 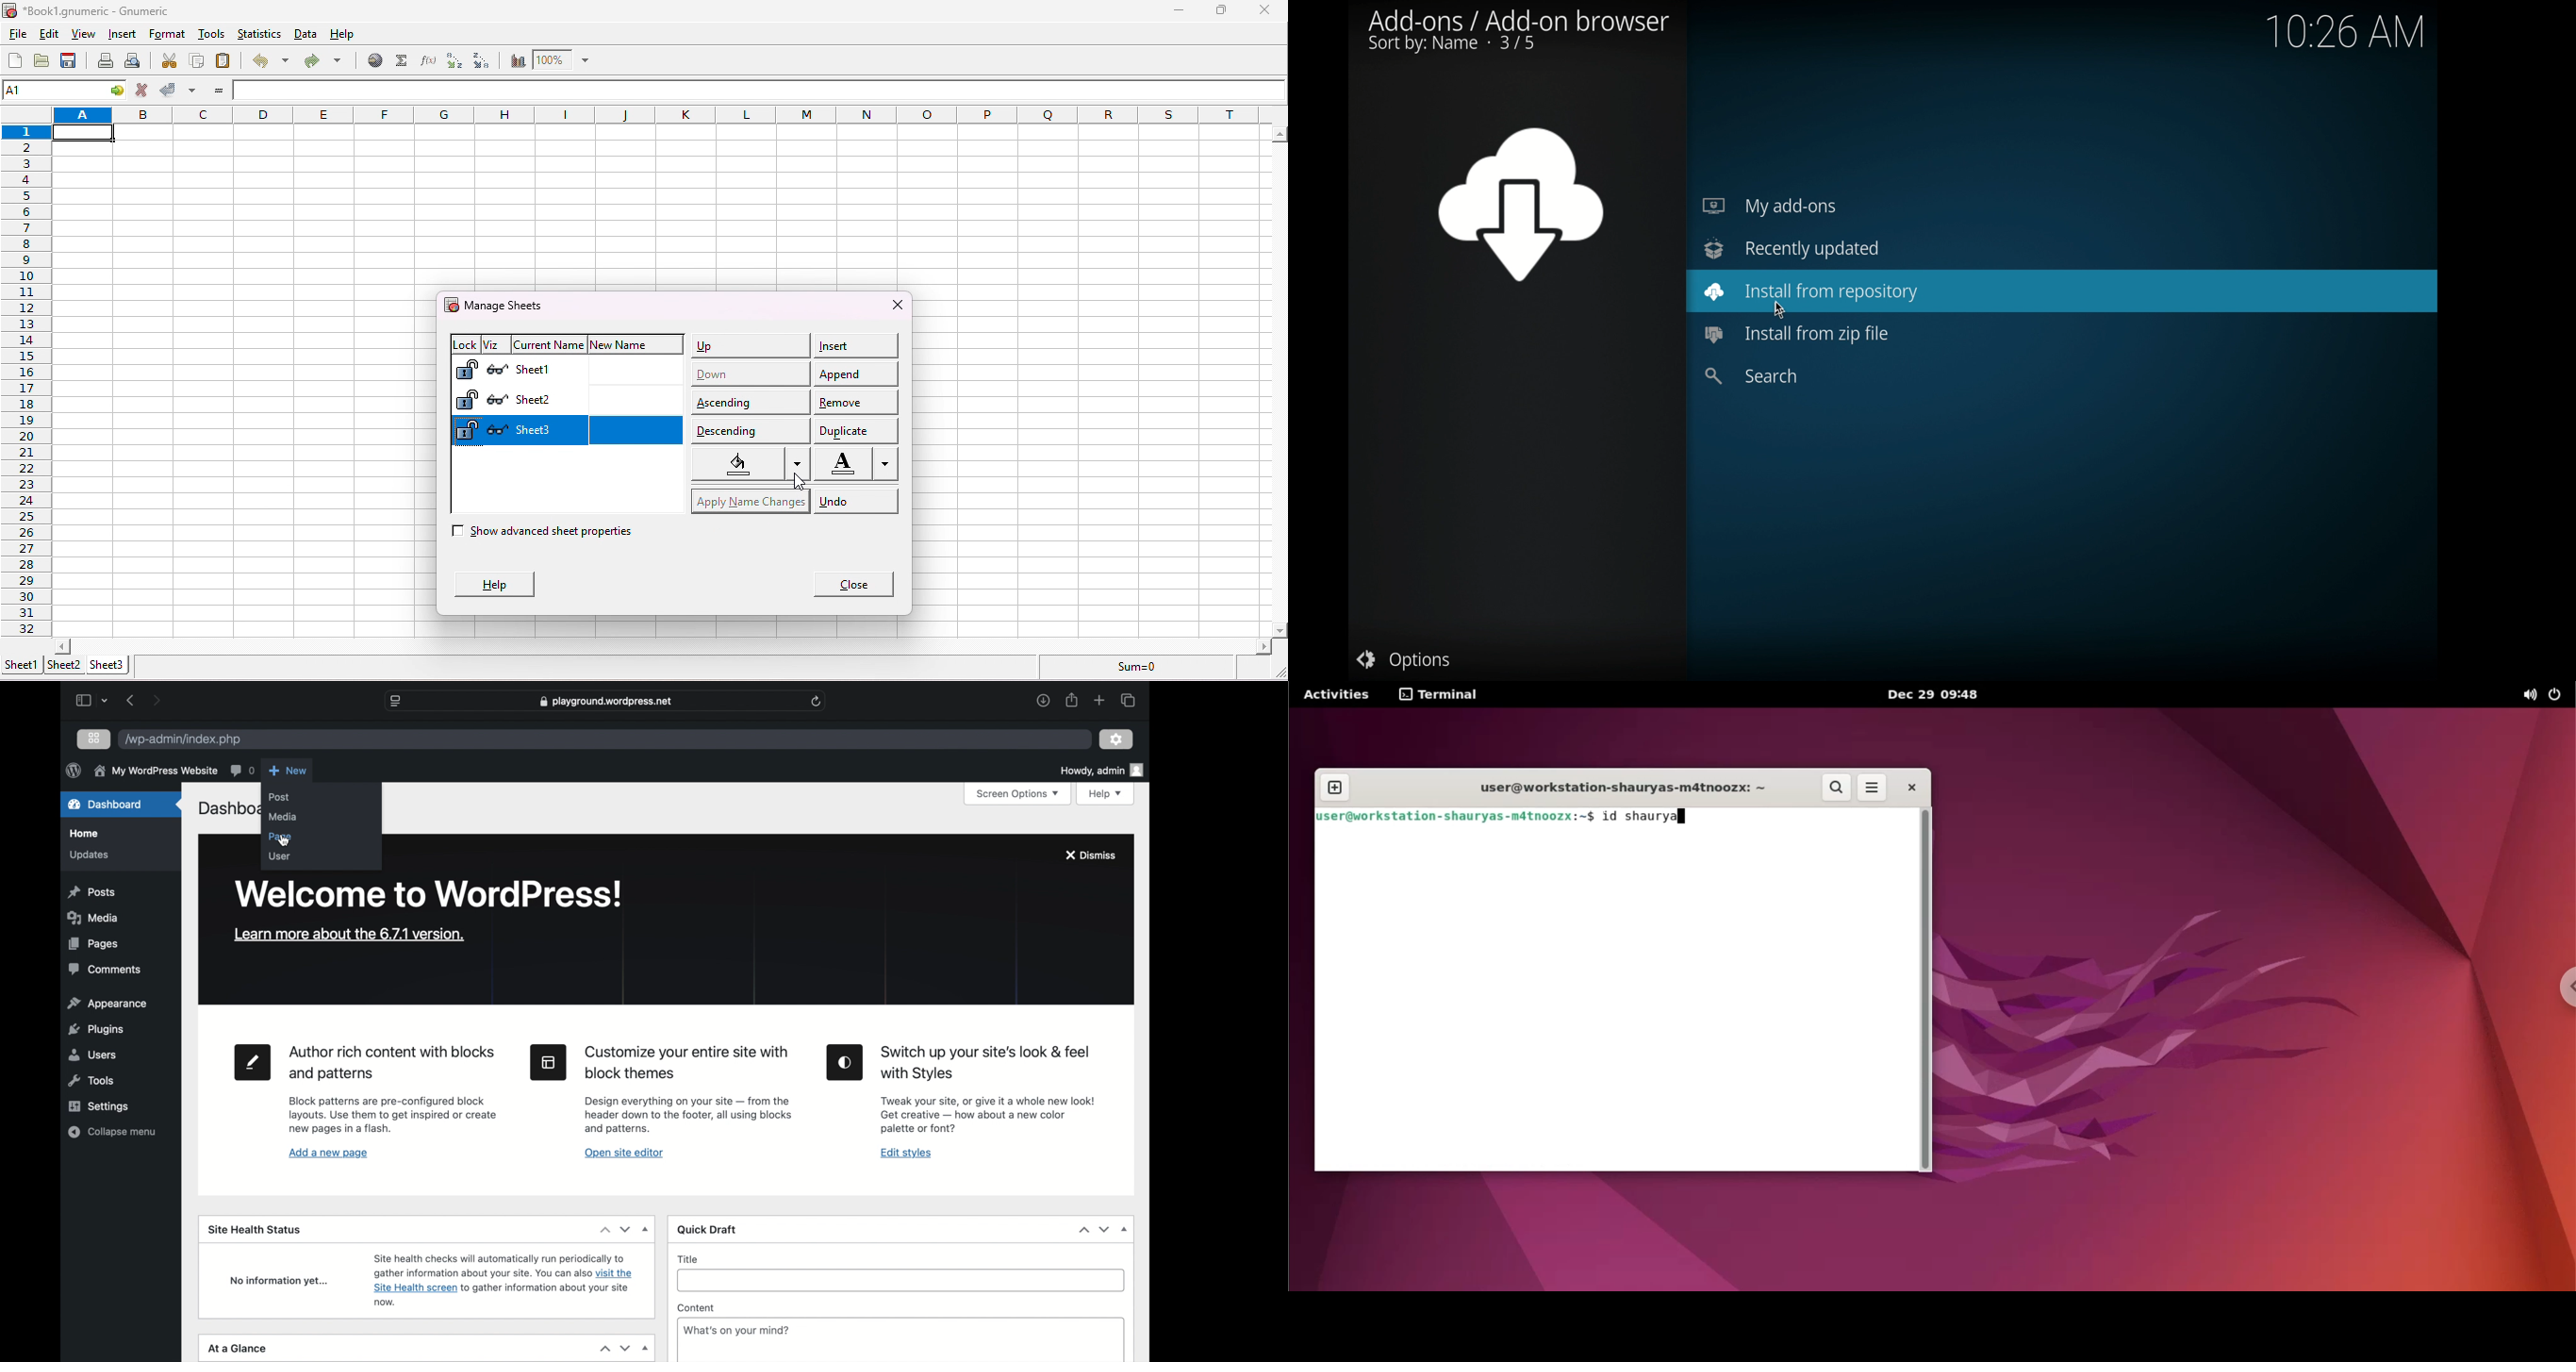 I want to click on ascending, so click(x=749, y=399).